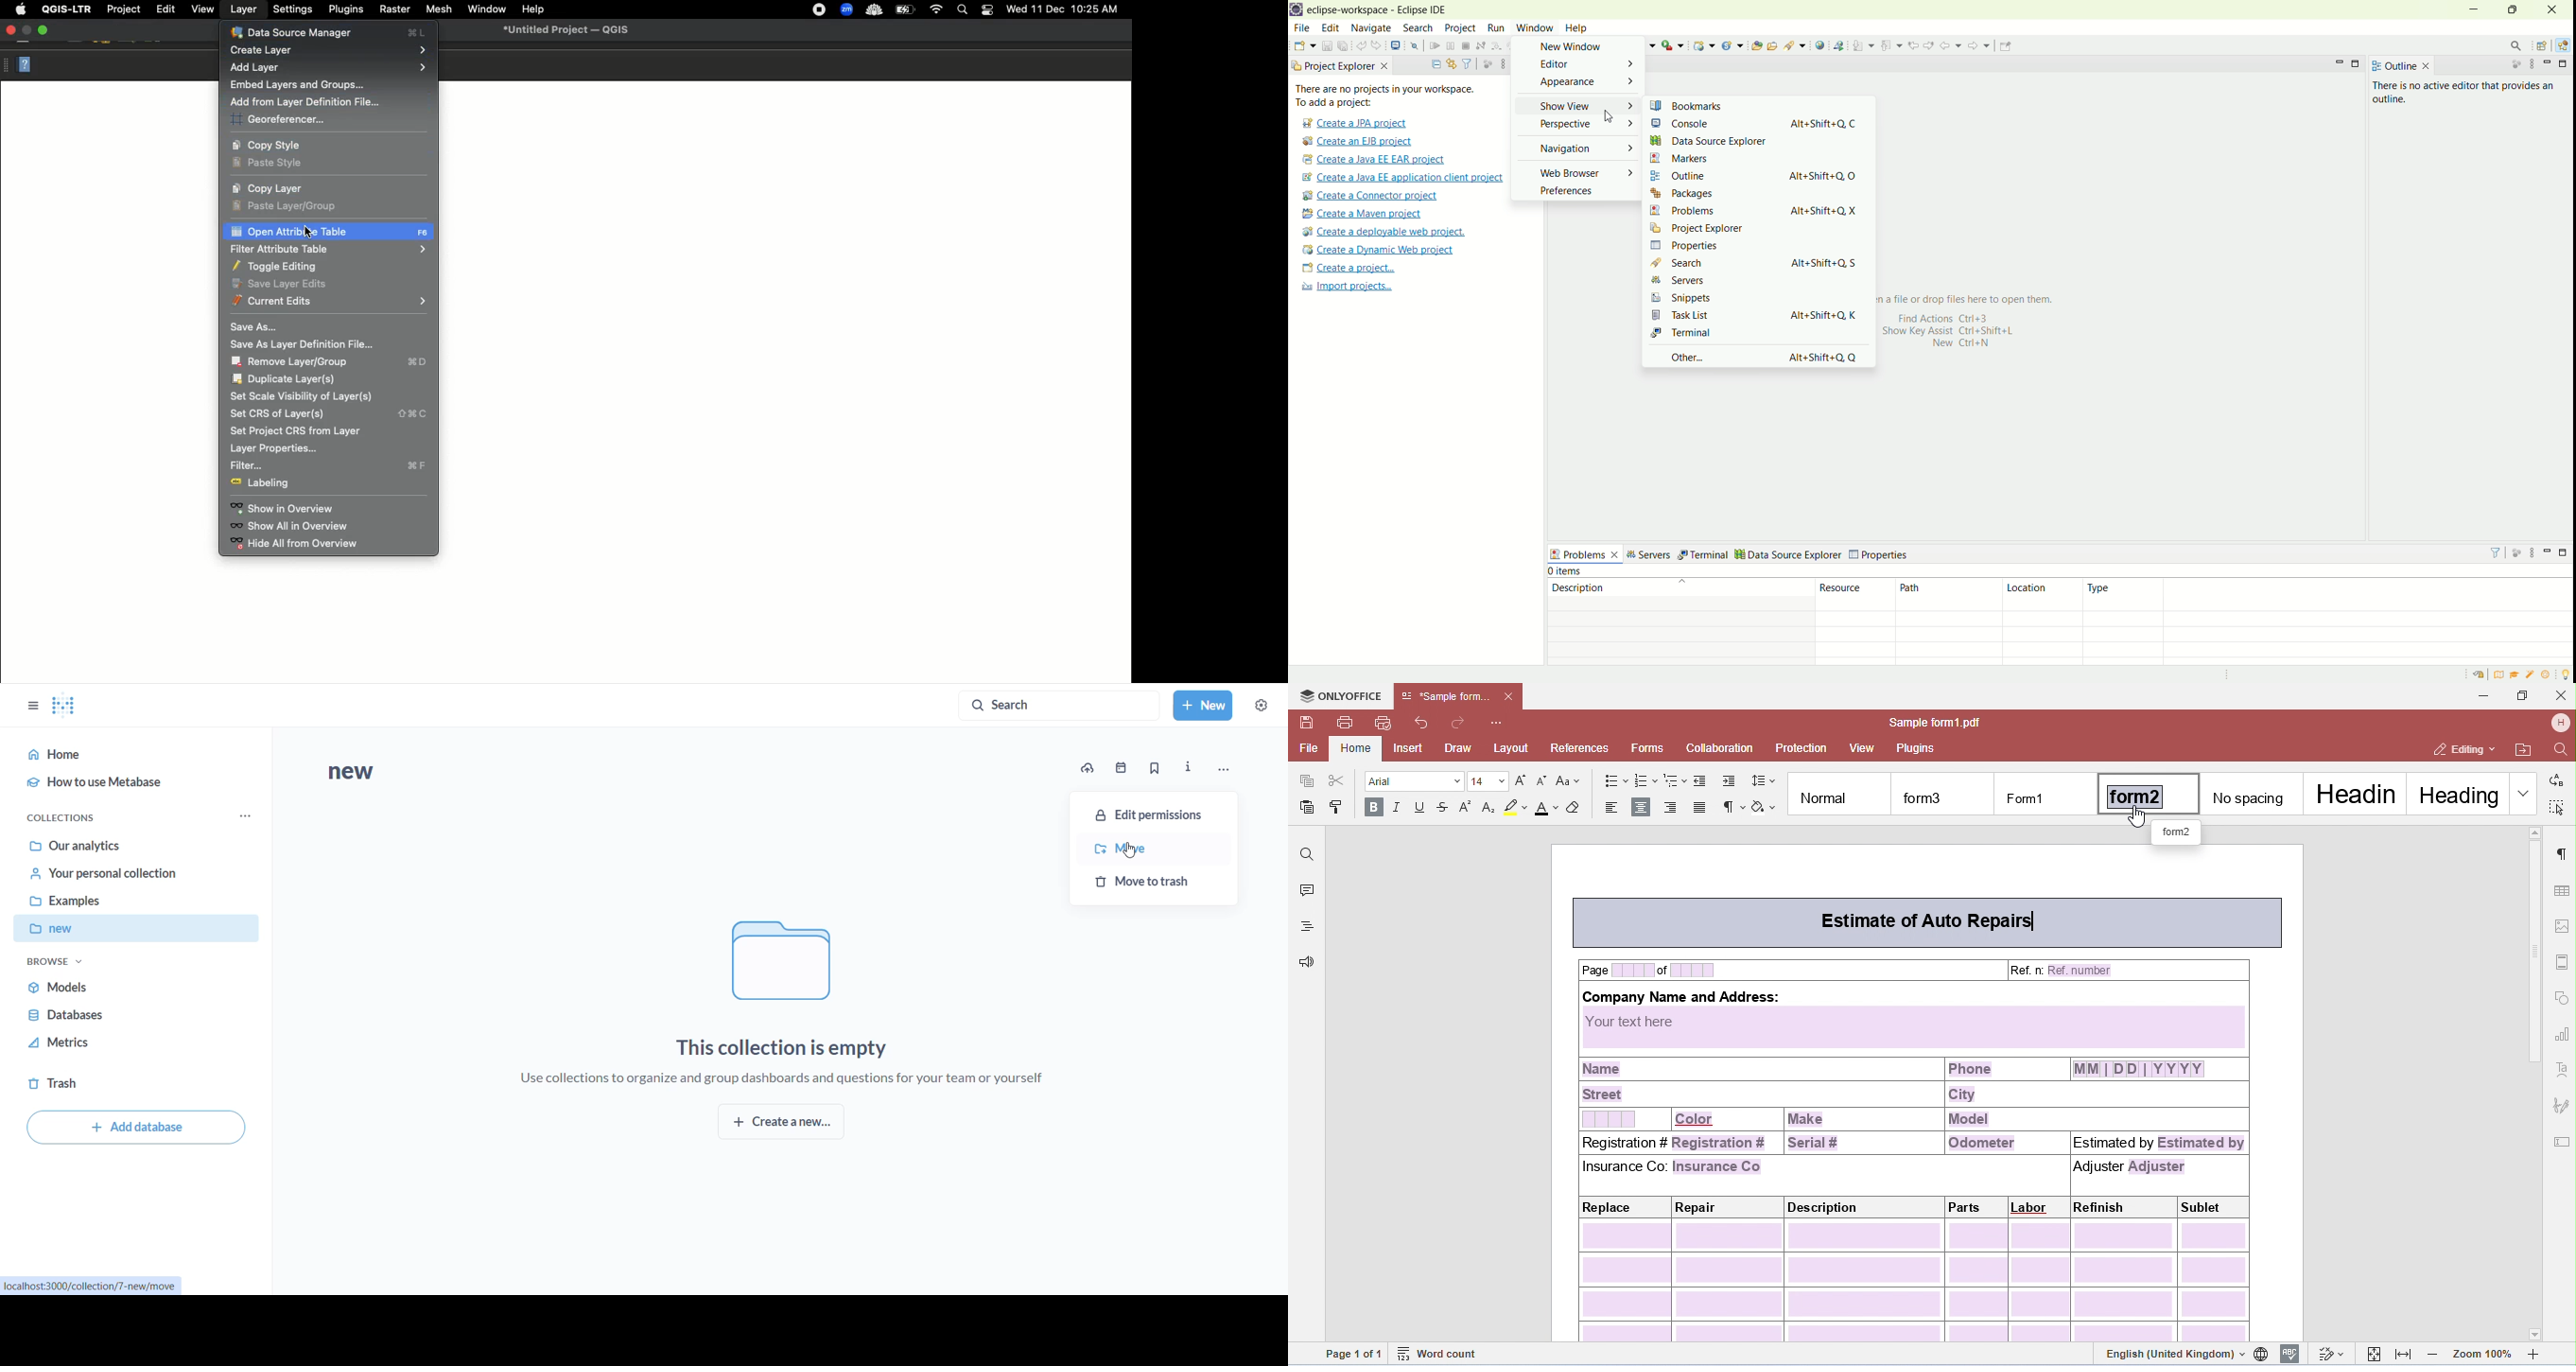 The width and height of the screenshot is (2576, 1372). Describe the element at coordinates (1578, 127) in the screenshot. I see `perspective` at that location.